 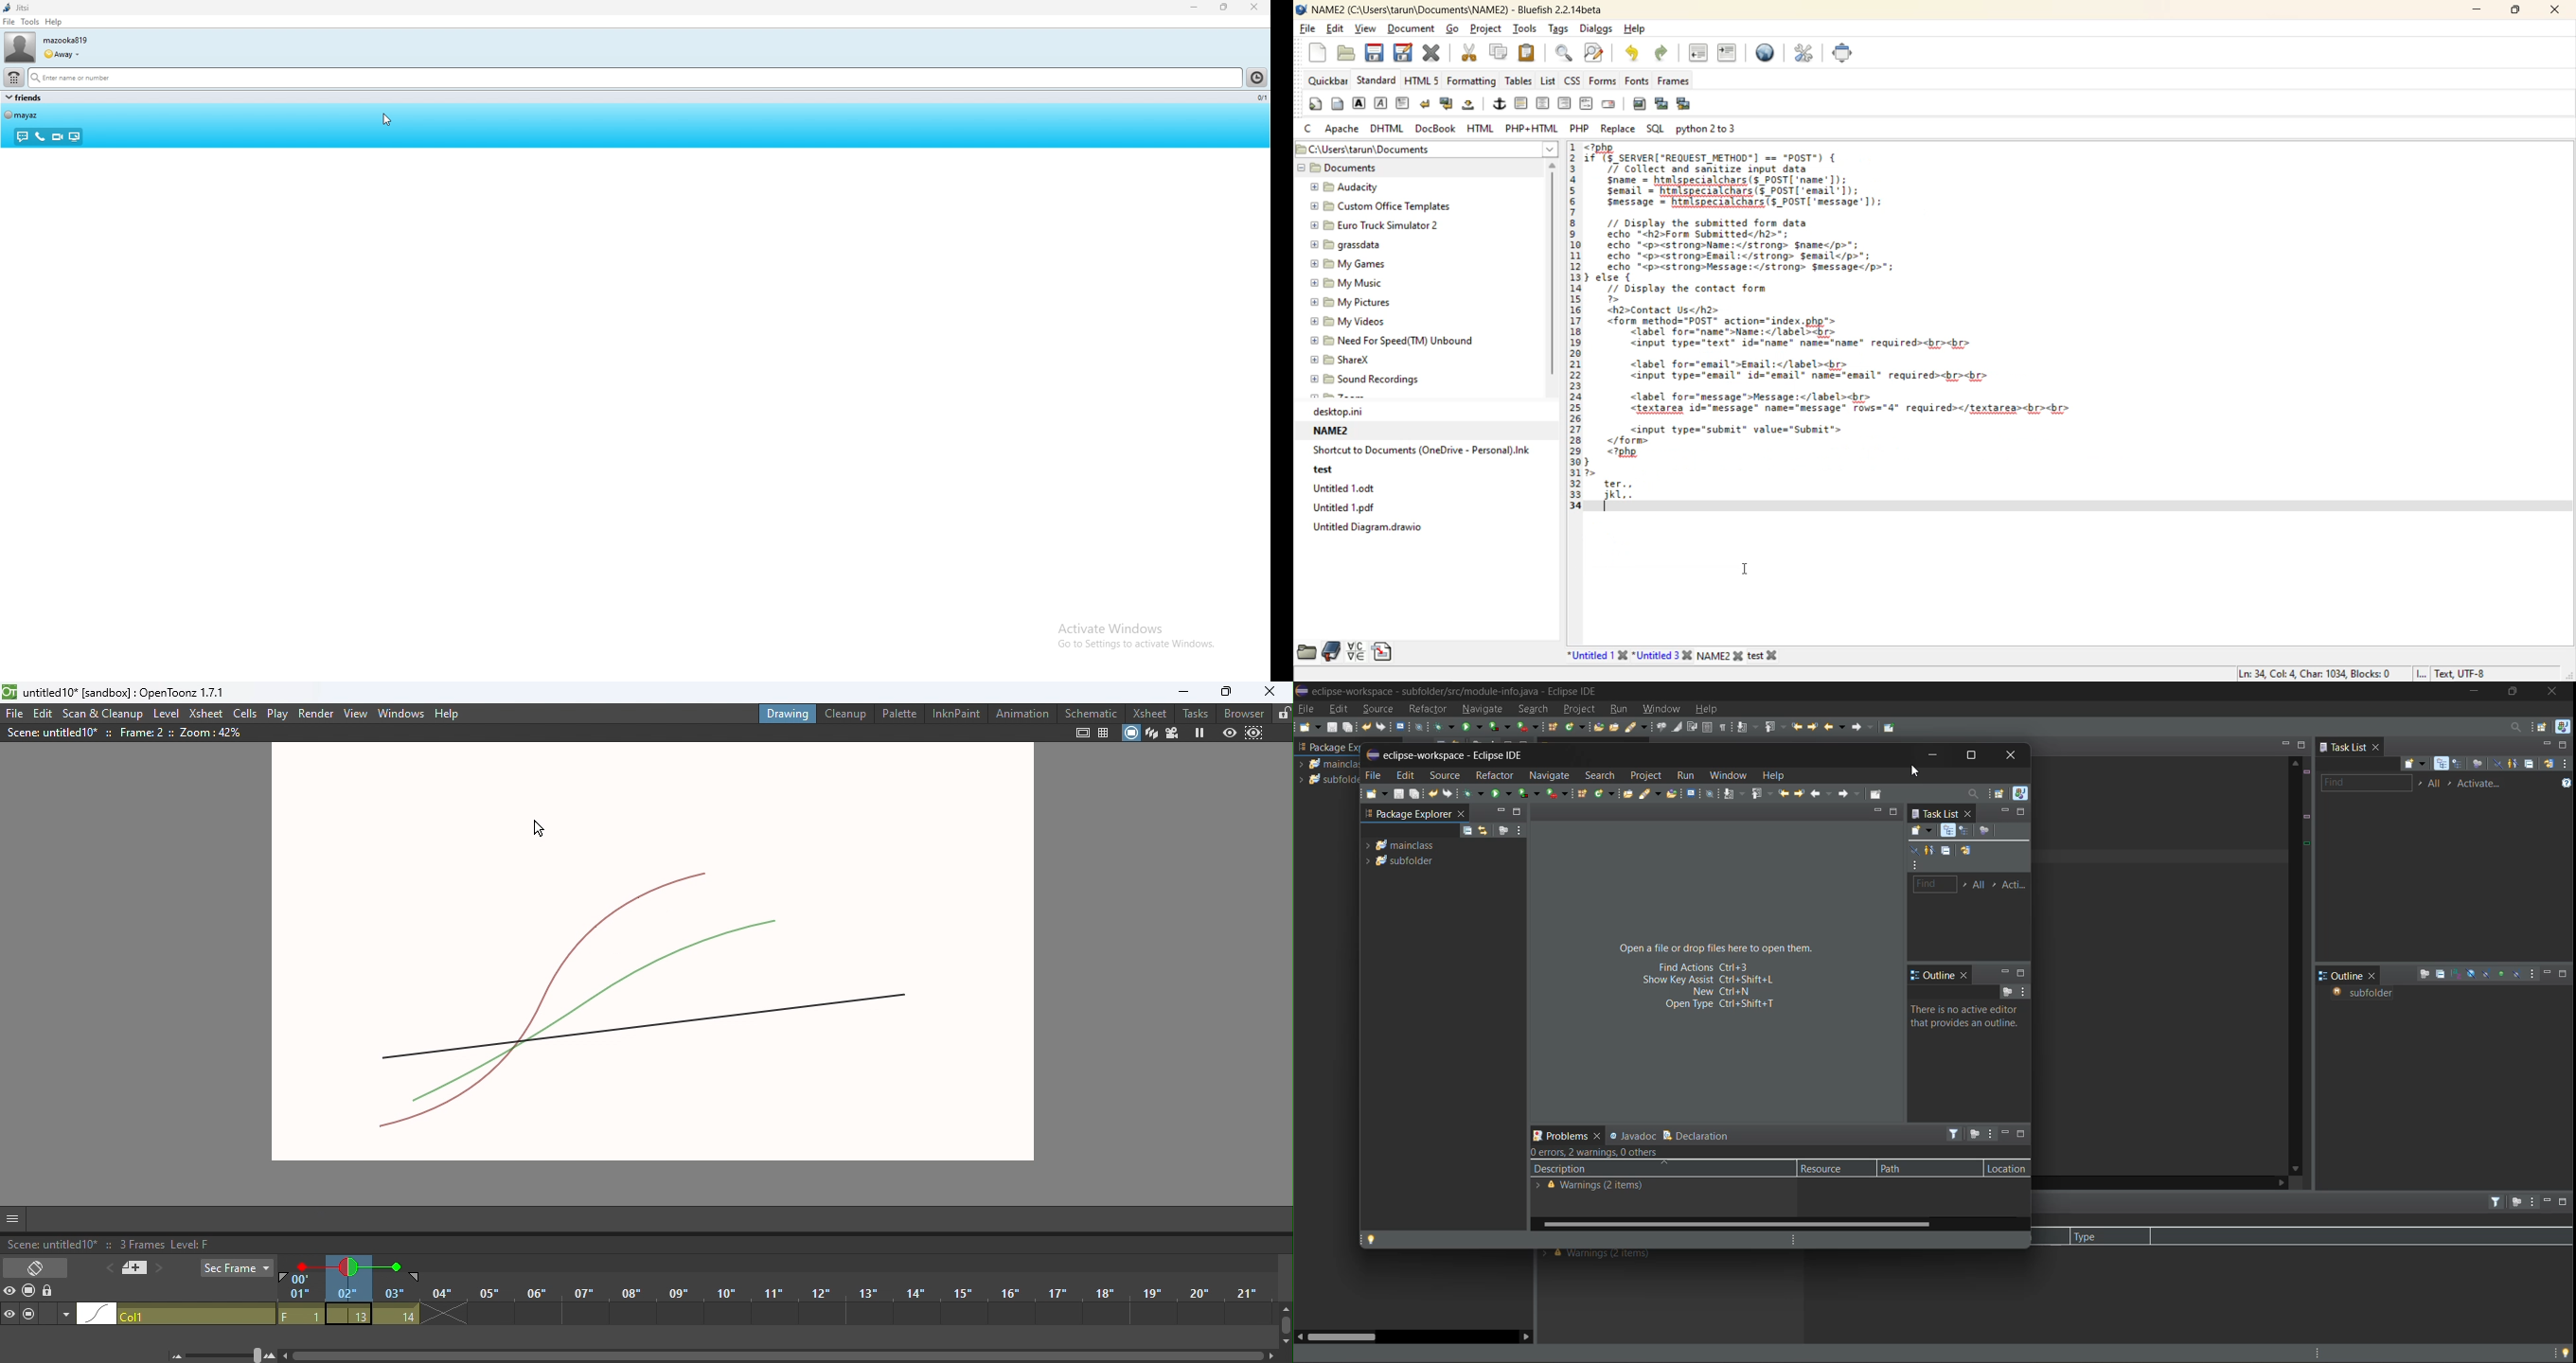 What do you see at coordinates (1348, 55) in the screenshot?
I see `open` at bounding box center [1348, 55].